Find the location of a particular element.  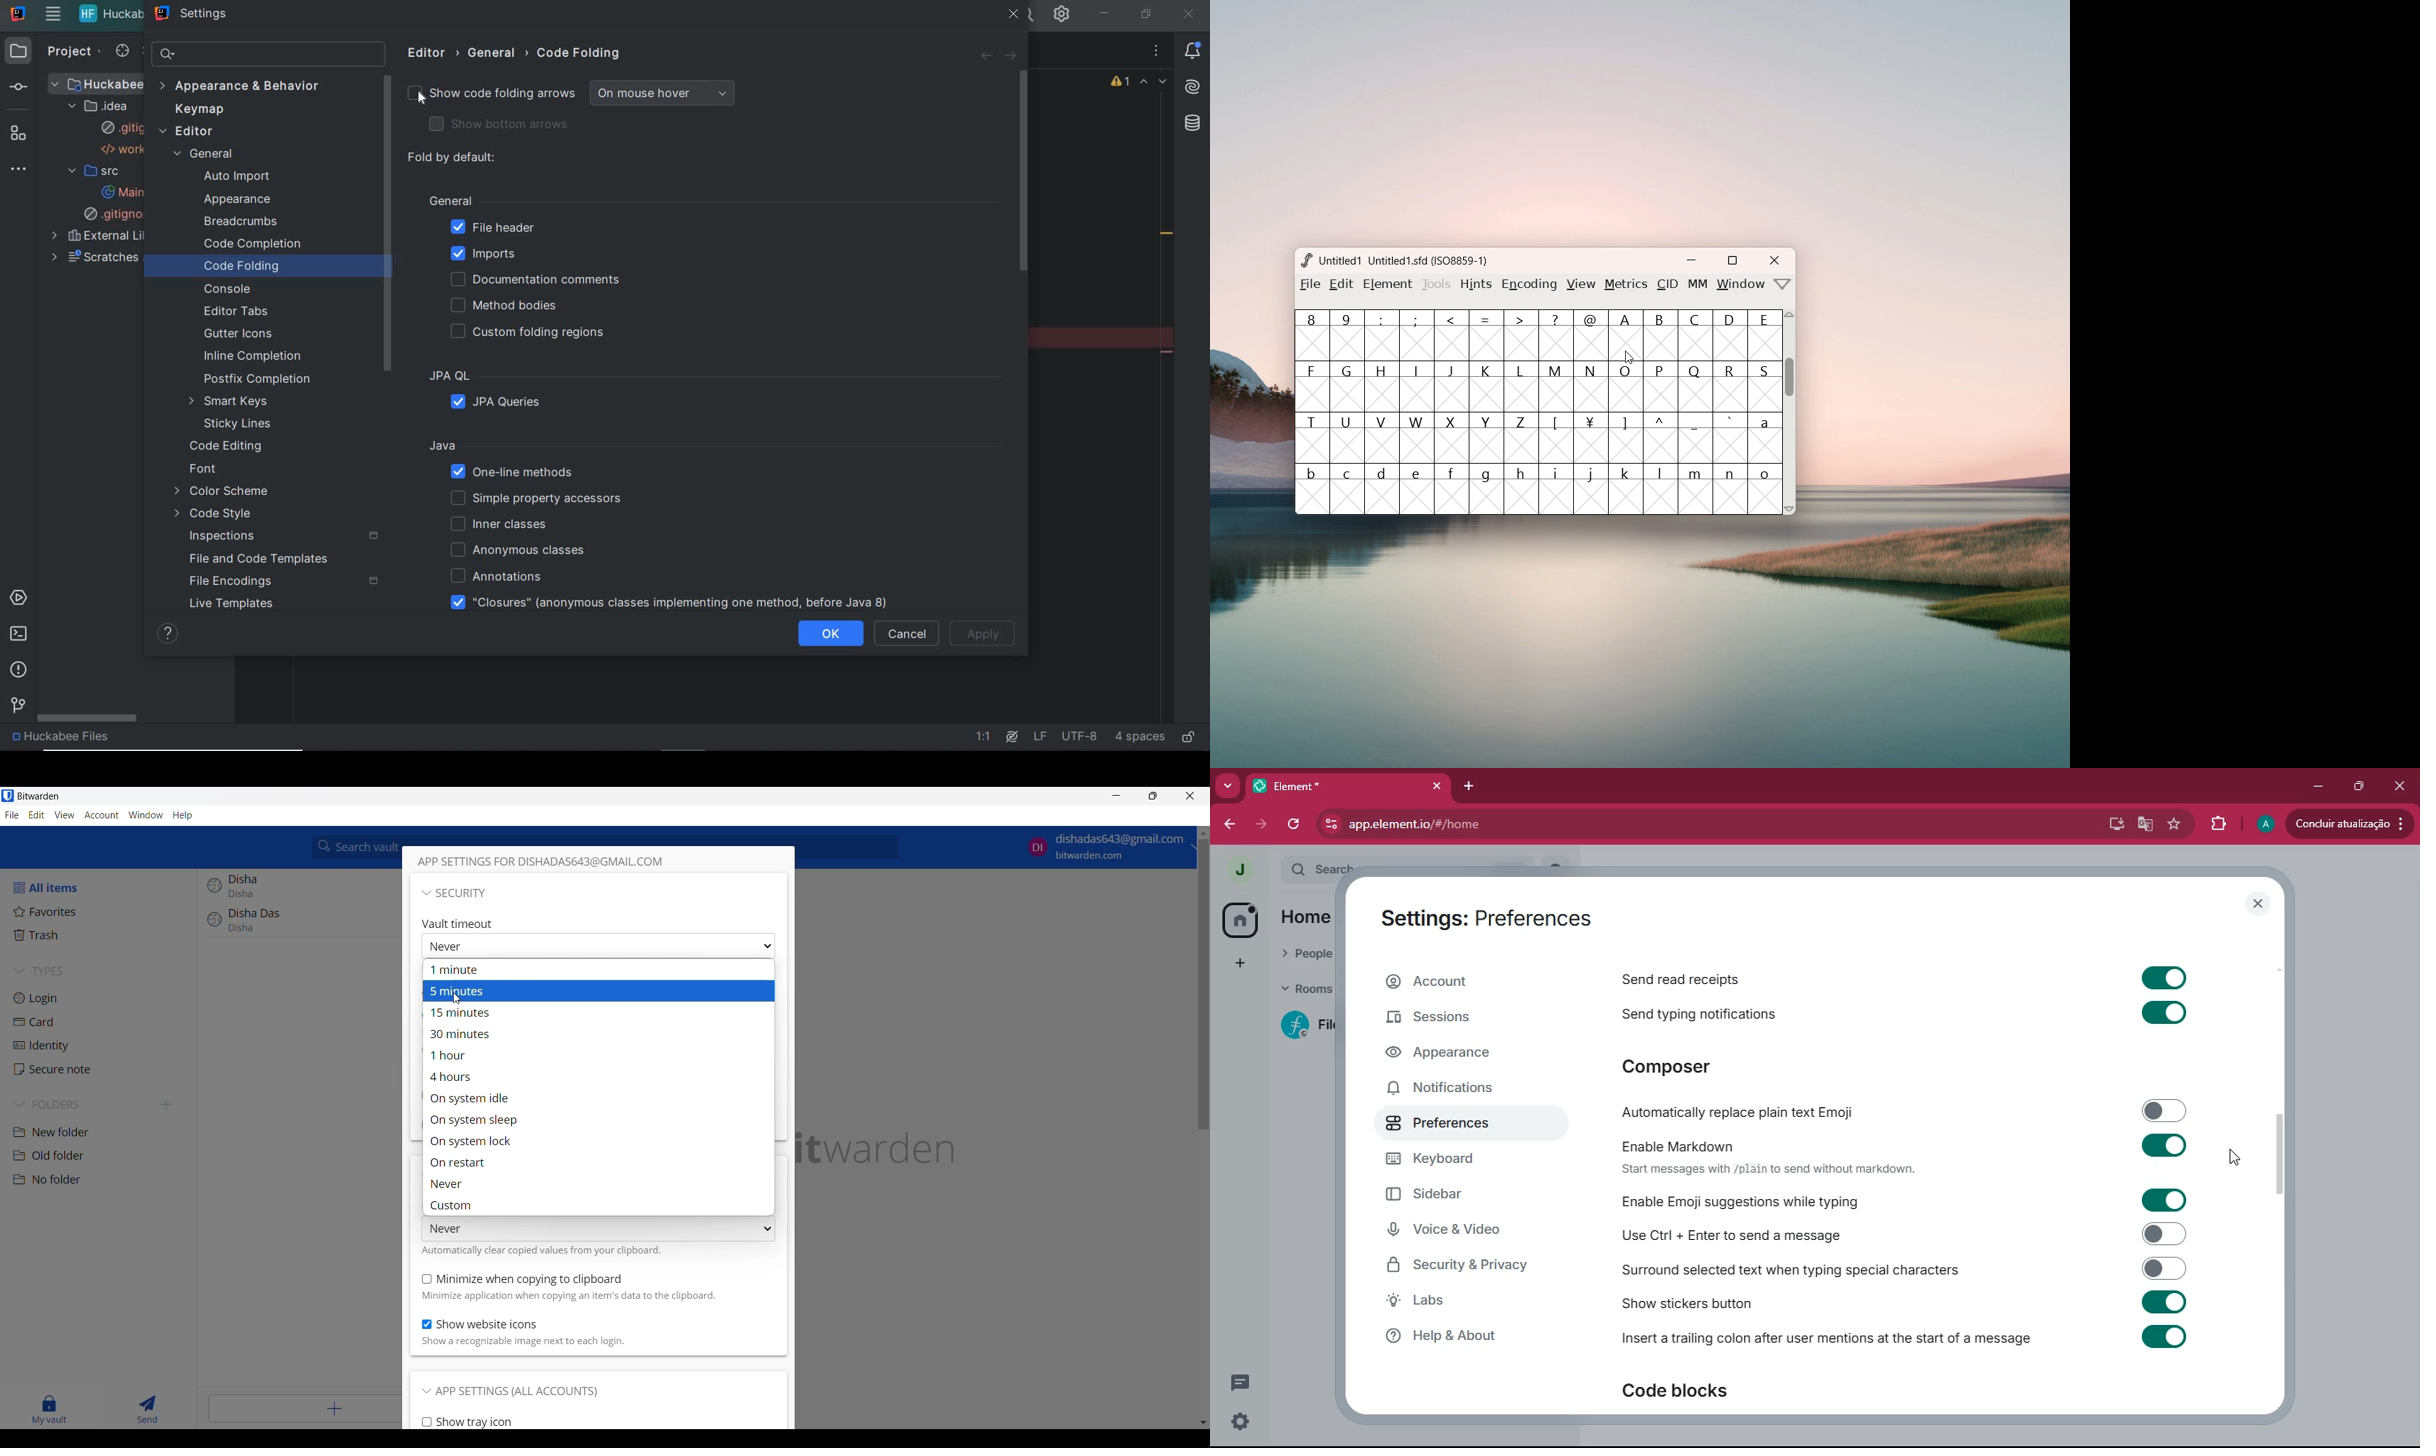

E is located at coordinates (1766, 335).